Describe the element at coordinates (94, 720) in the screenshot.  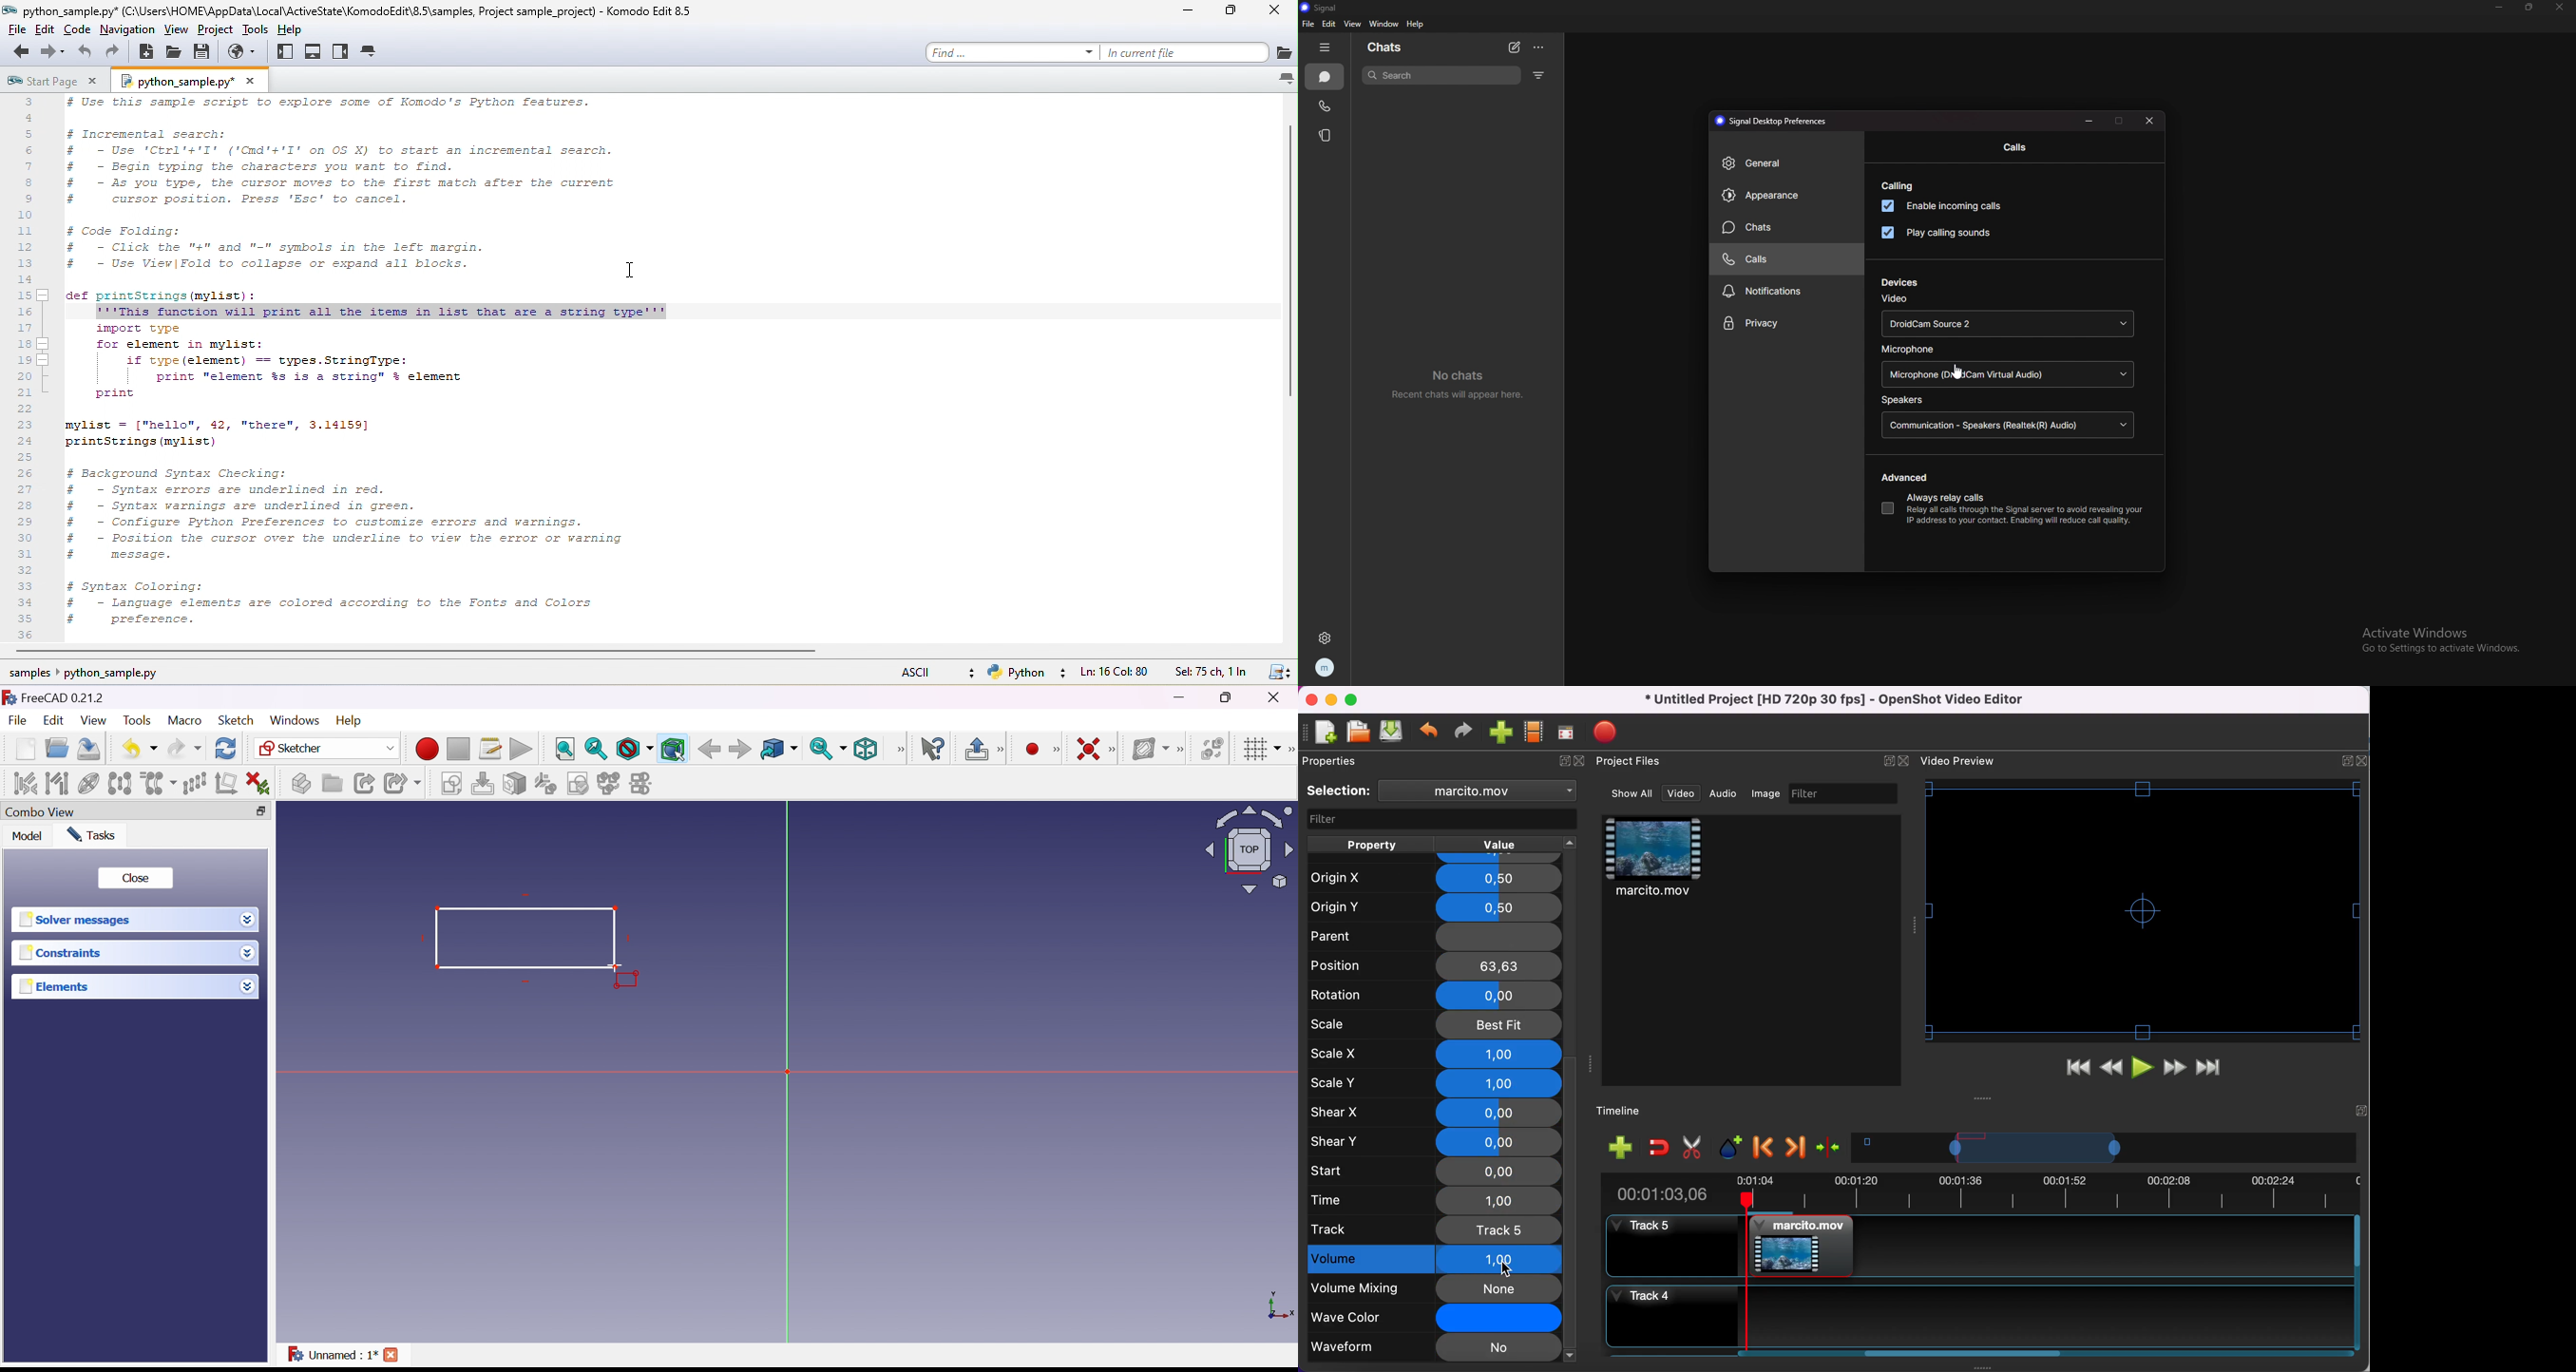
I see `View` at that location.